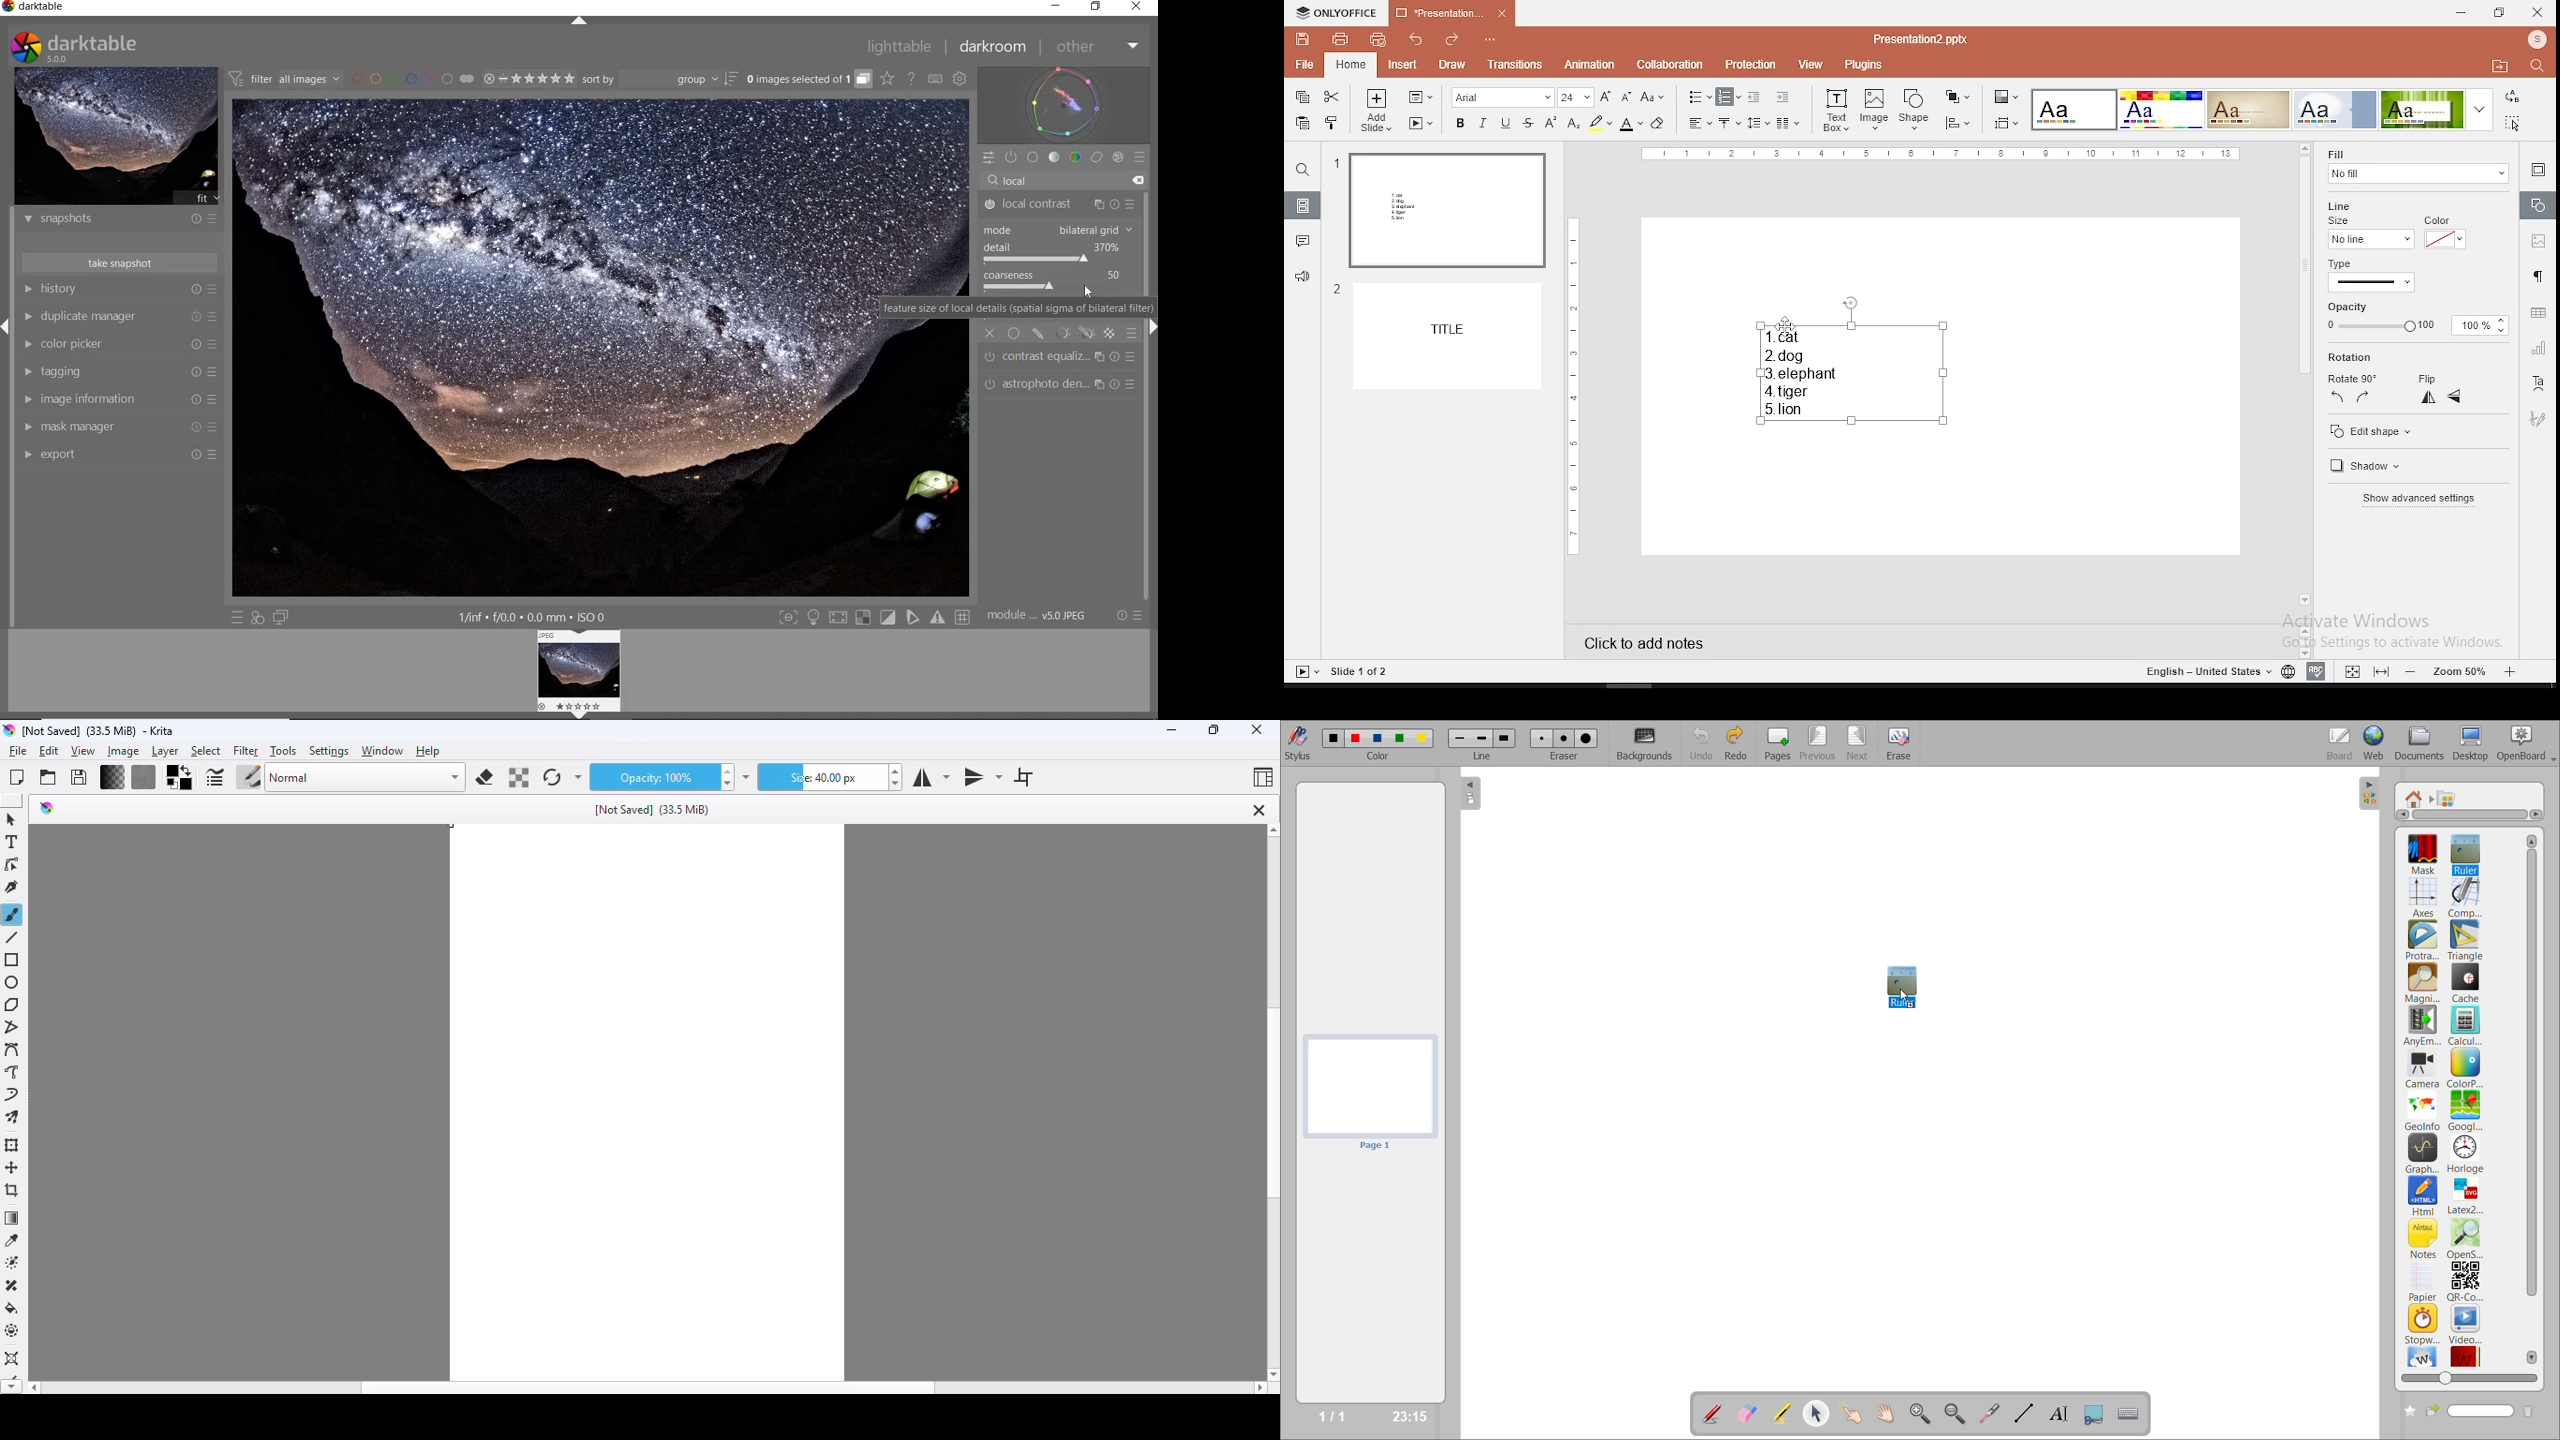 The height and width of the screenshot is (1456, 2576). What do you see at coordinates (49, 752) in the screenshot?
I see `edit` at bounding box center [49, 752].